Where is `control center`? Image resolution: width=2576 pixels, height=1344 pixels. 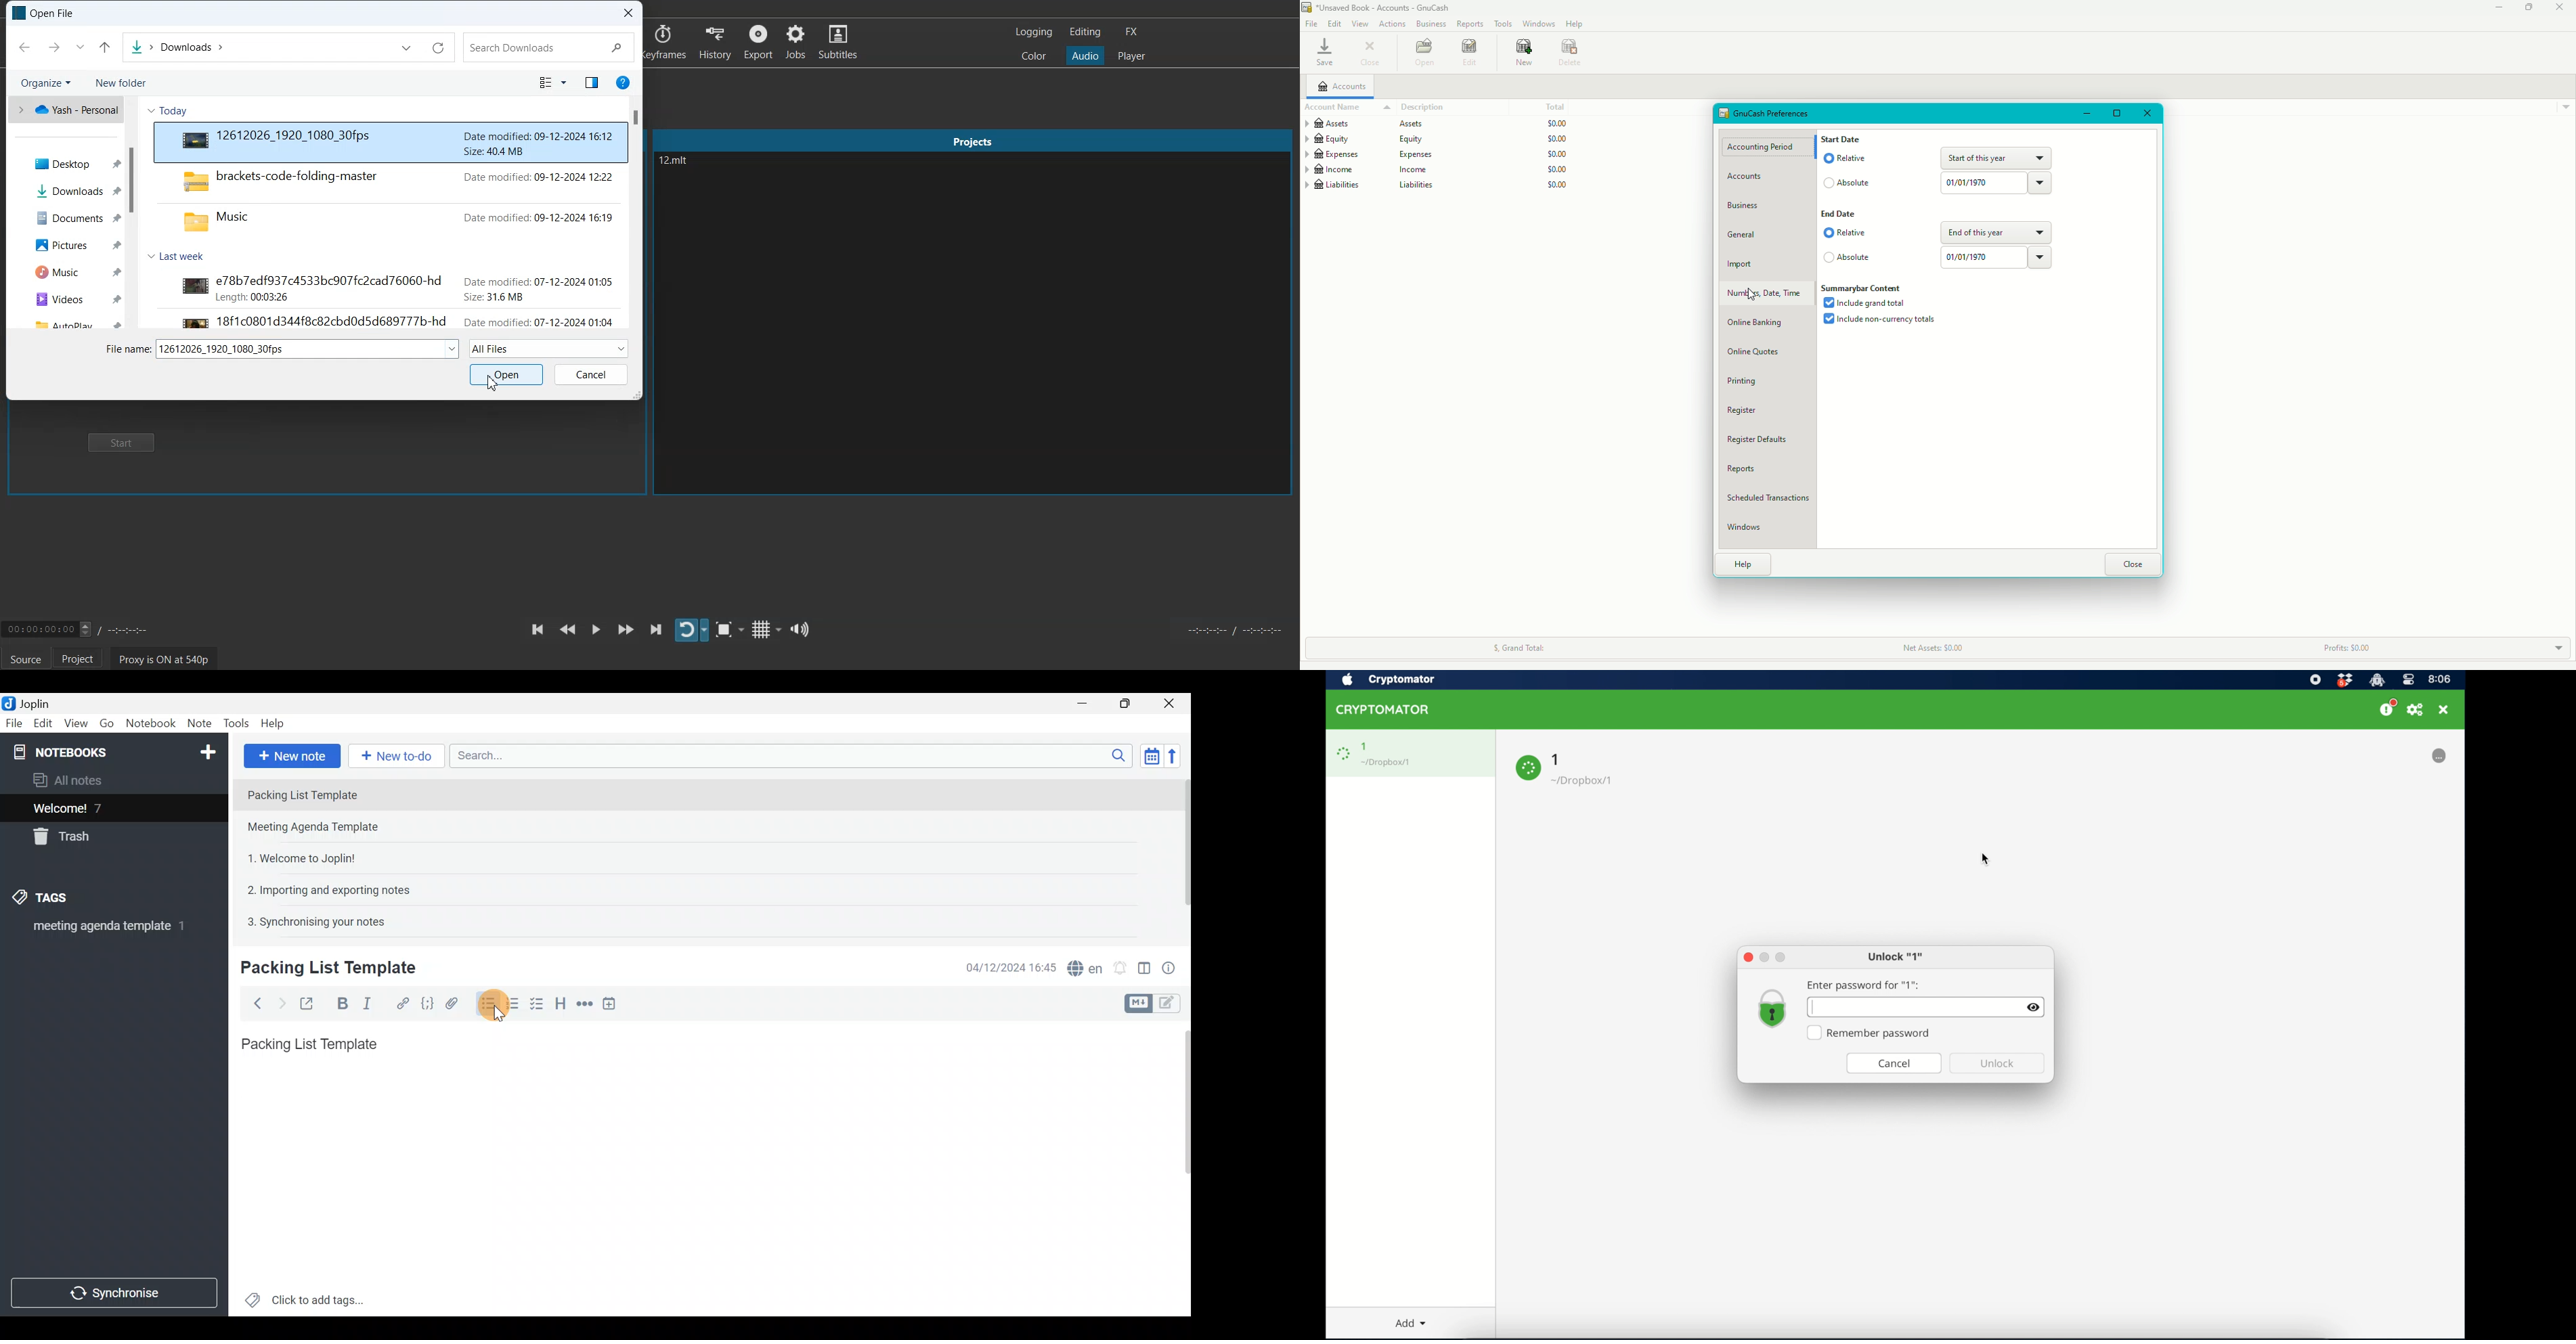 control center is located at coordinates (2408, 680).